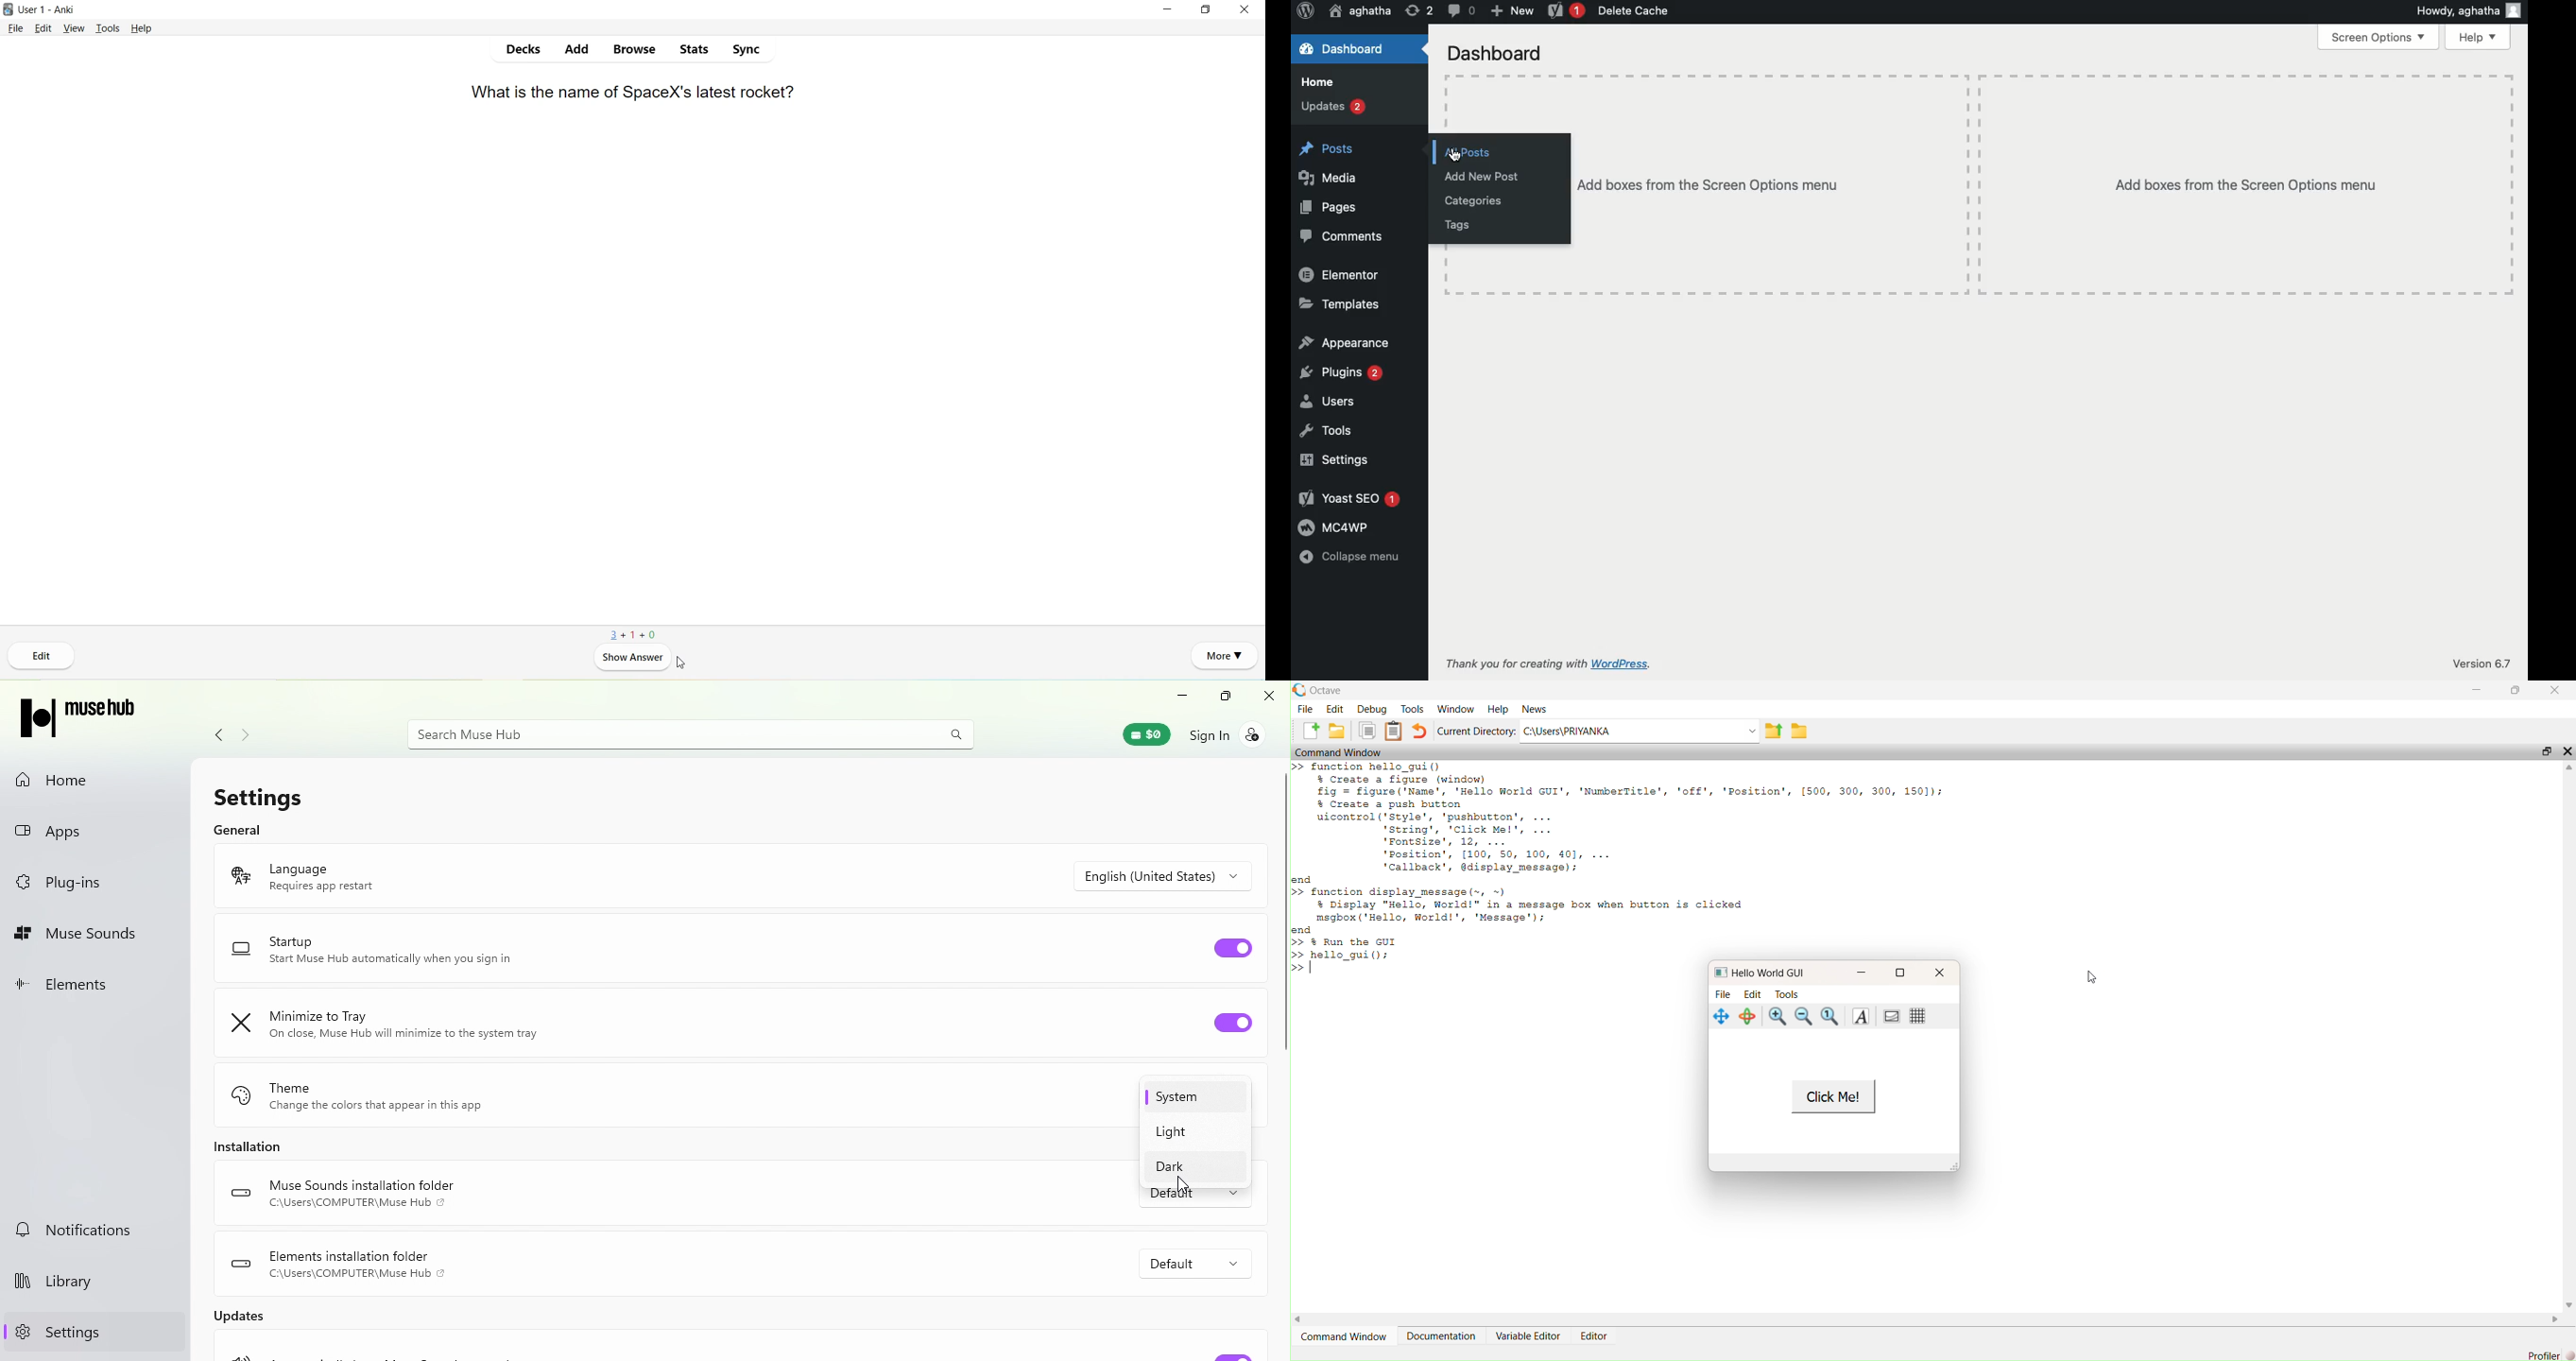 The height and width of the screenshot is (1372, 2576). I want to click on Tools, so click(107, 29).